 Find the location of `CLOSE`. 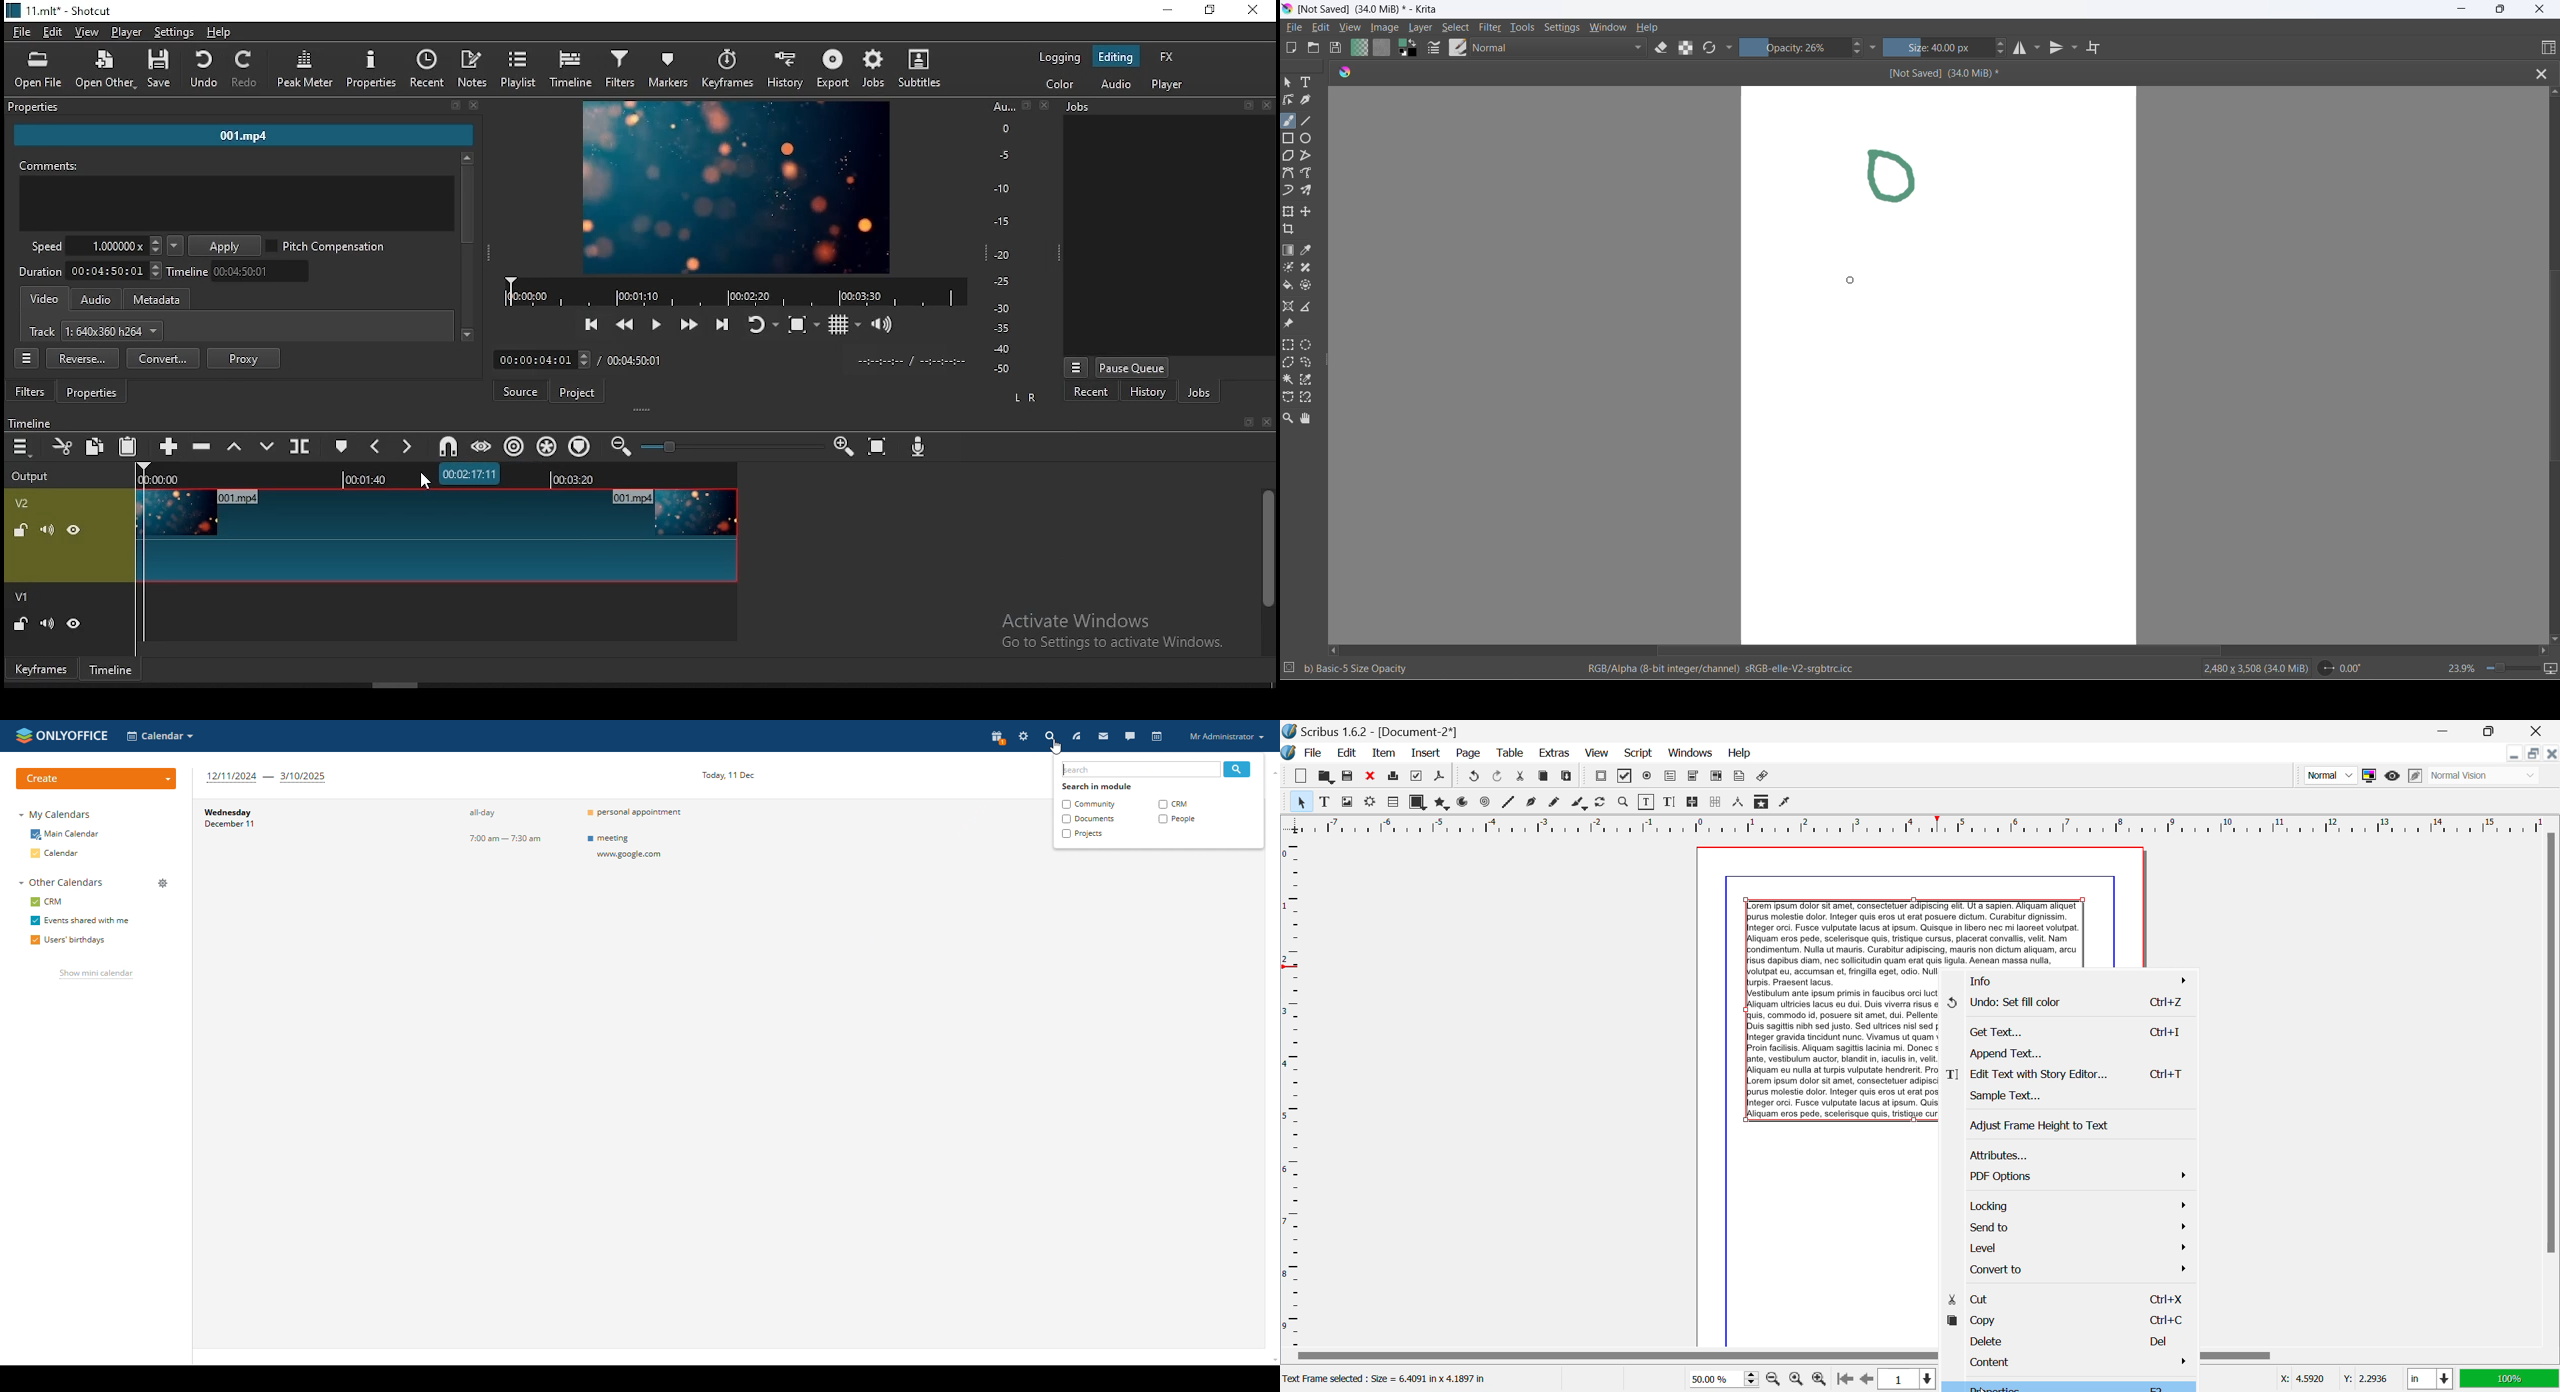

CLOSE is located at coordinates (1265, 423).